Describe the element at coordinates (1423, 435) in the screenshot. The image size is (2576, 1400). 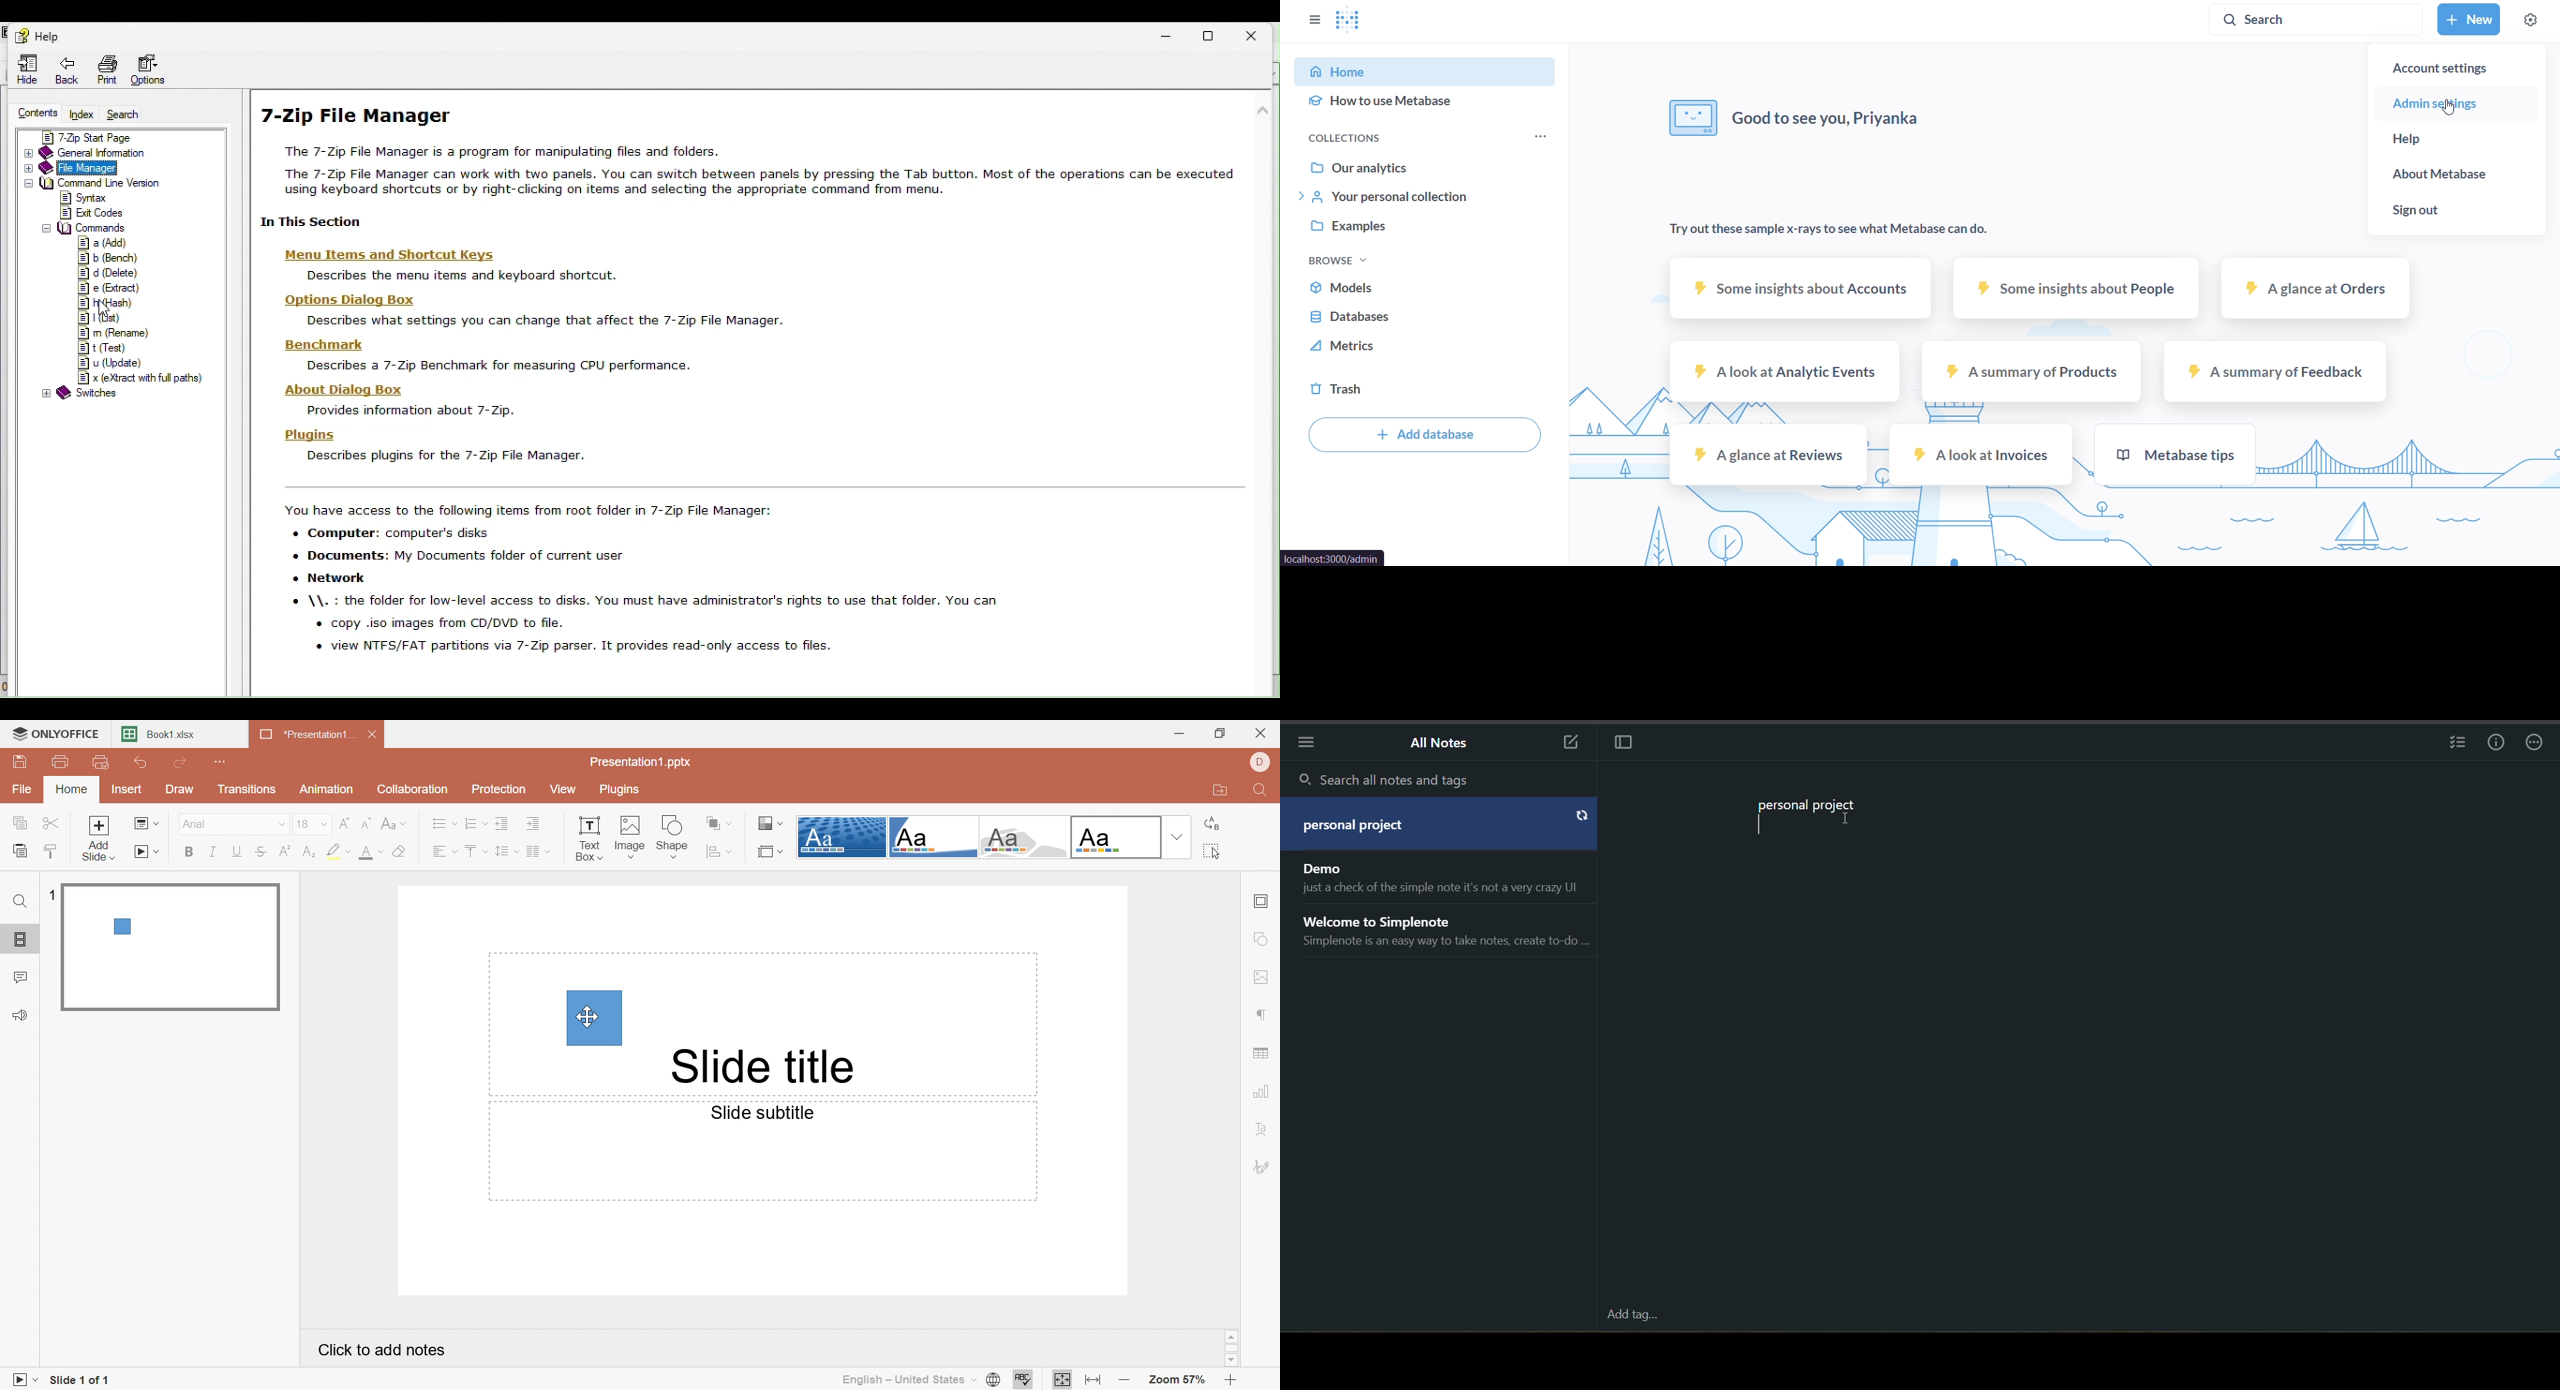
I see `add database` at that location.